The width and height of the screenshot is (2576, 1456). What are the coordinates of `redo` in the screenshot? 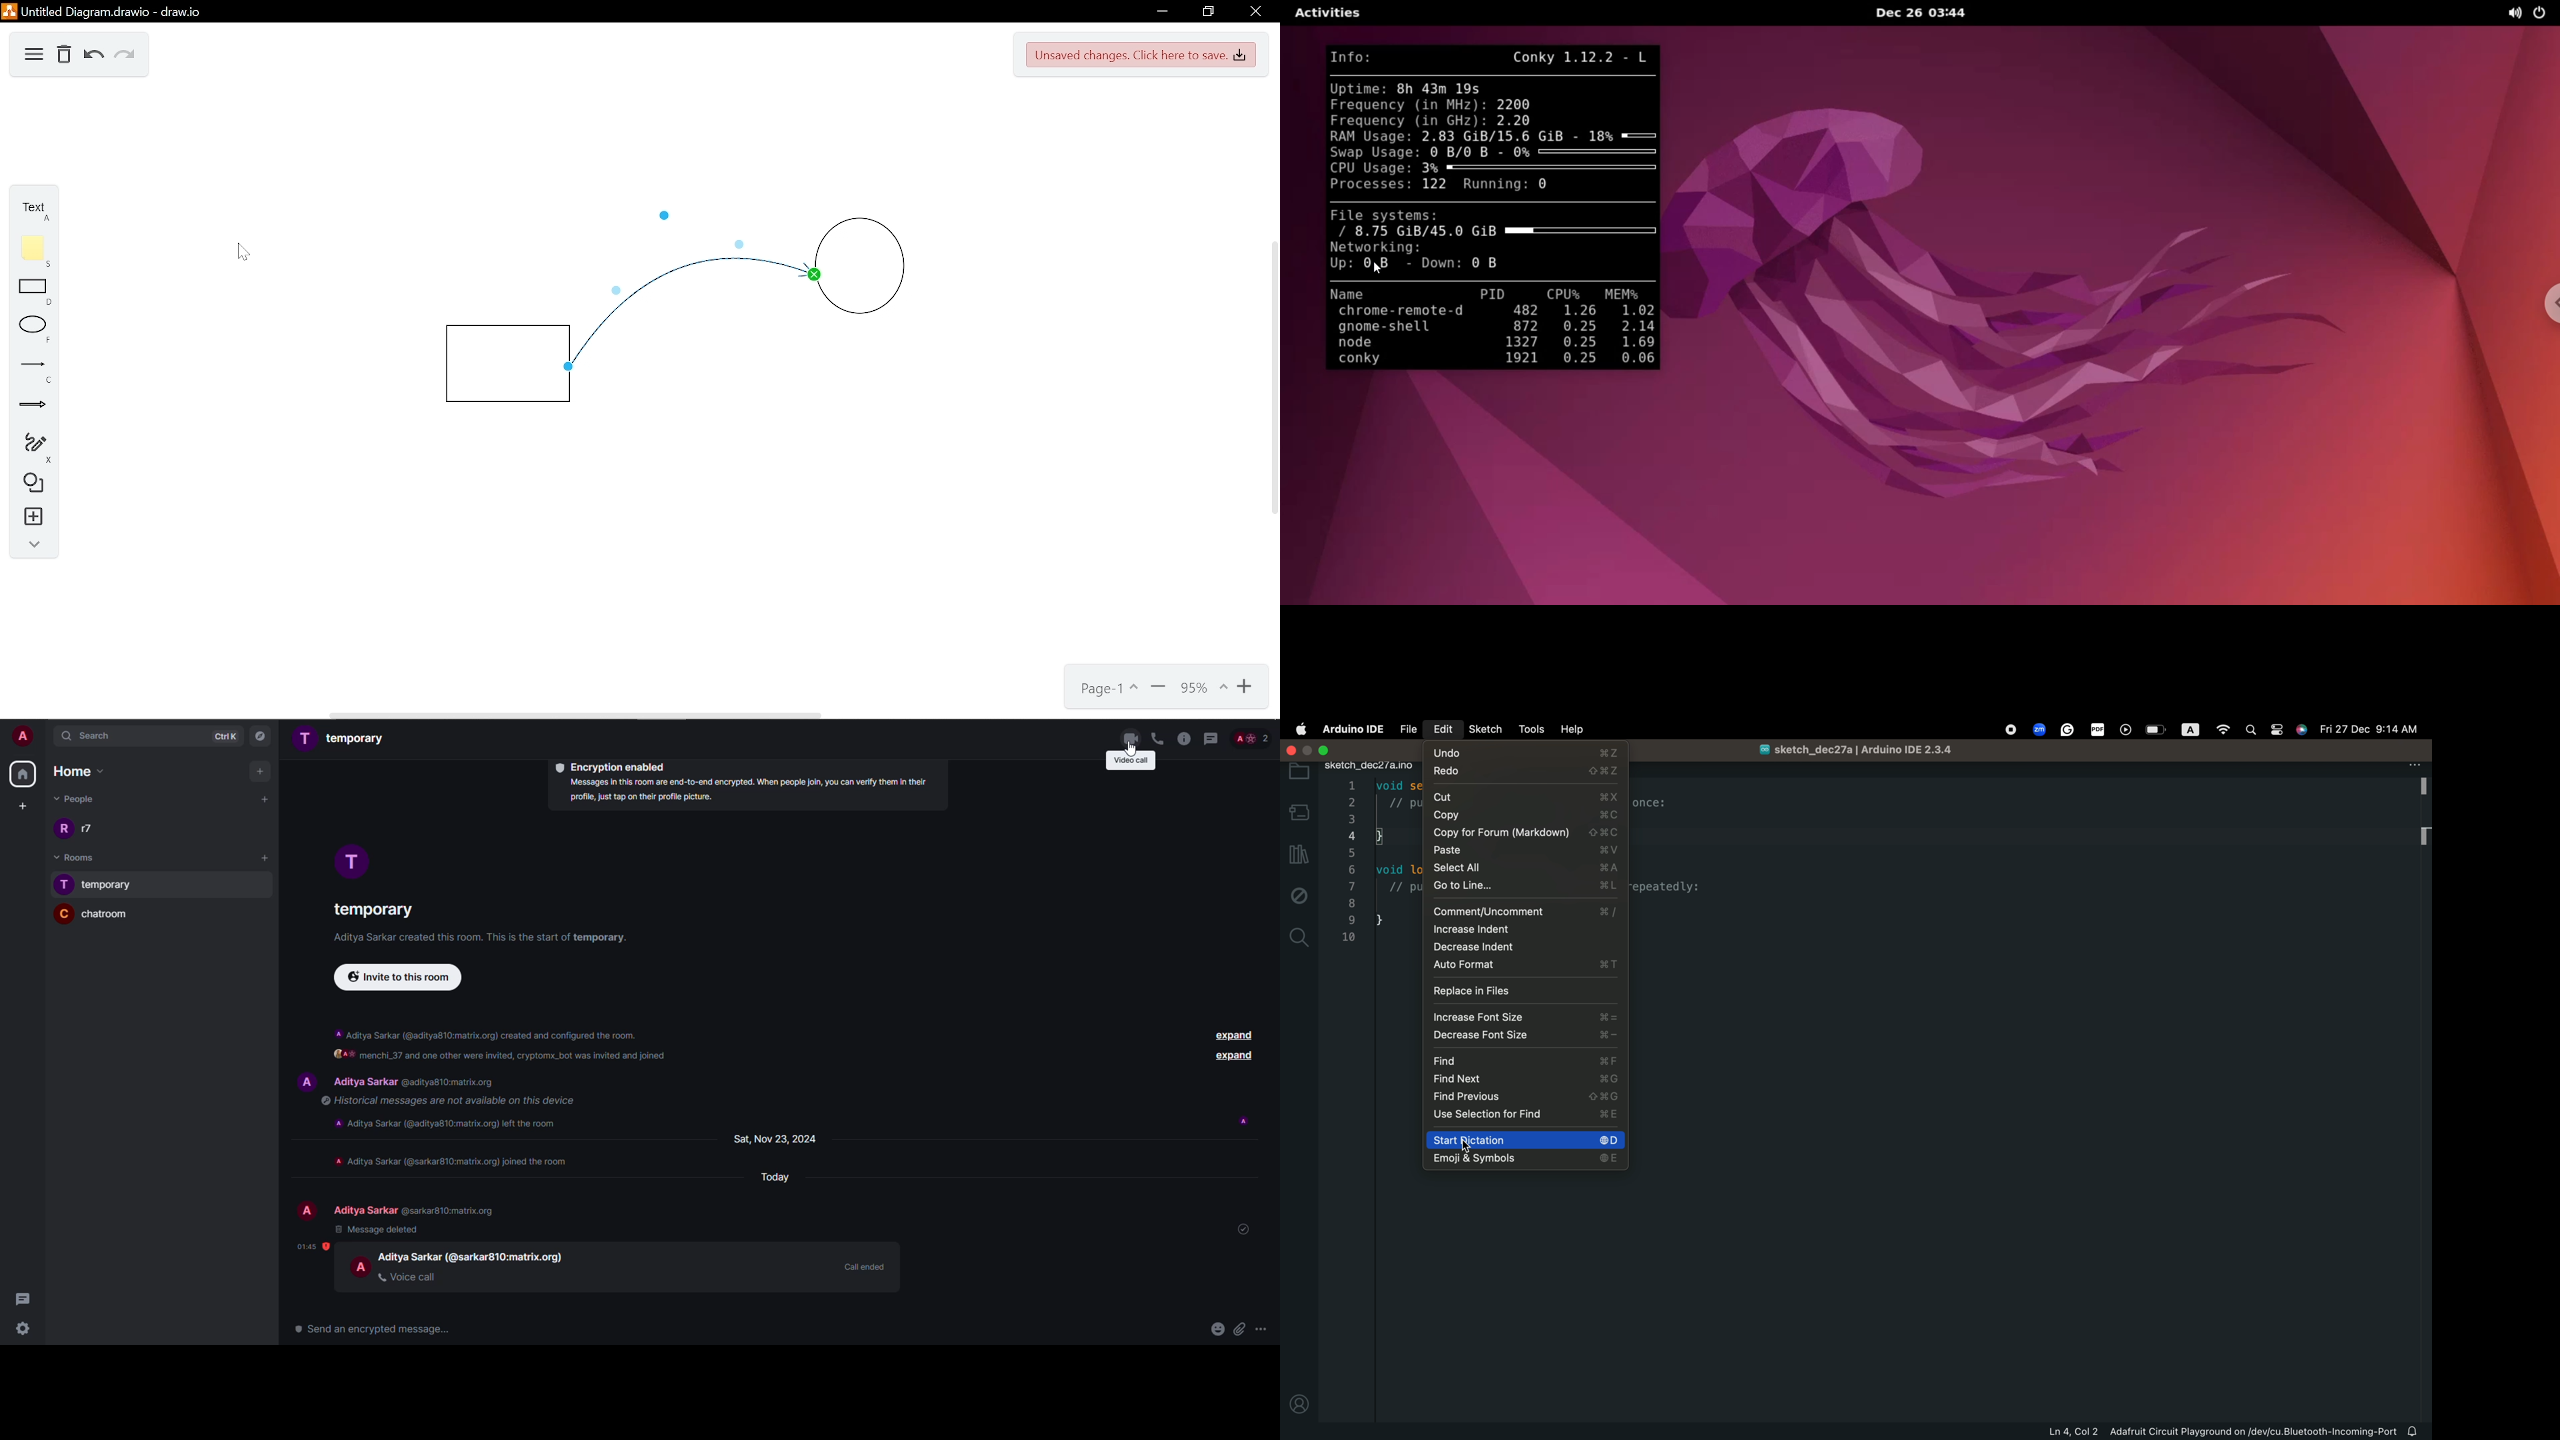 It's located at (1526, 772).